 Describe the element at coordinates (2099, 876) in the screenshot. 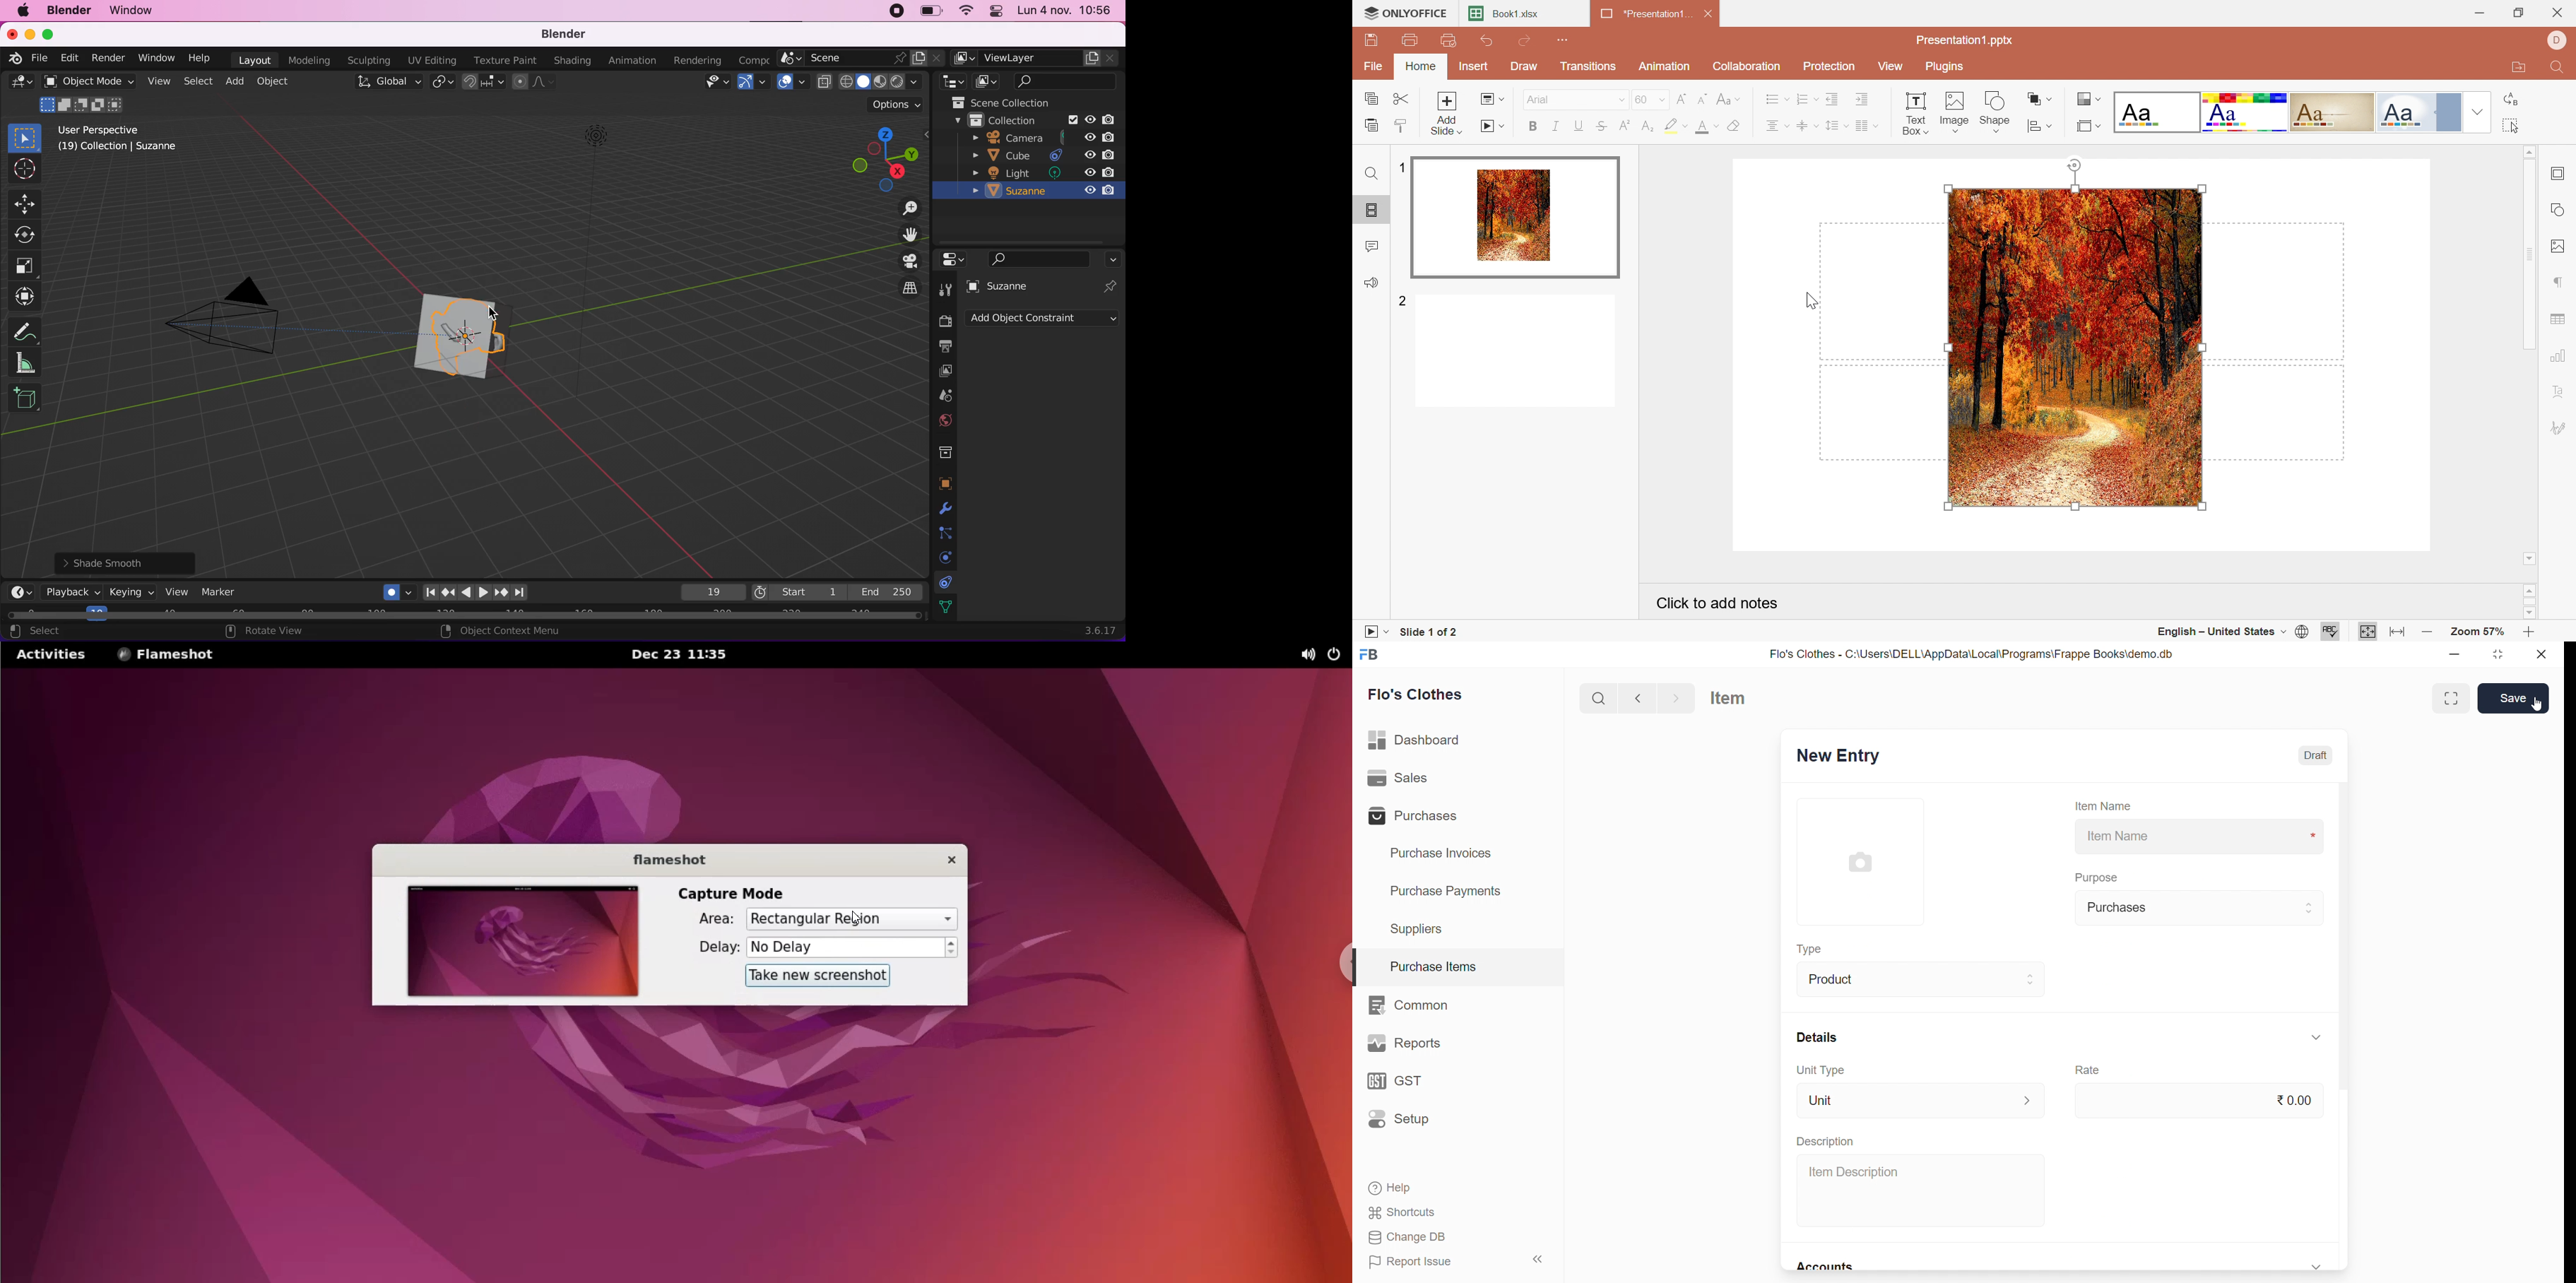

I see `Purpose` at that location.